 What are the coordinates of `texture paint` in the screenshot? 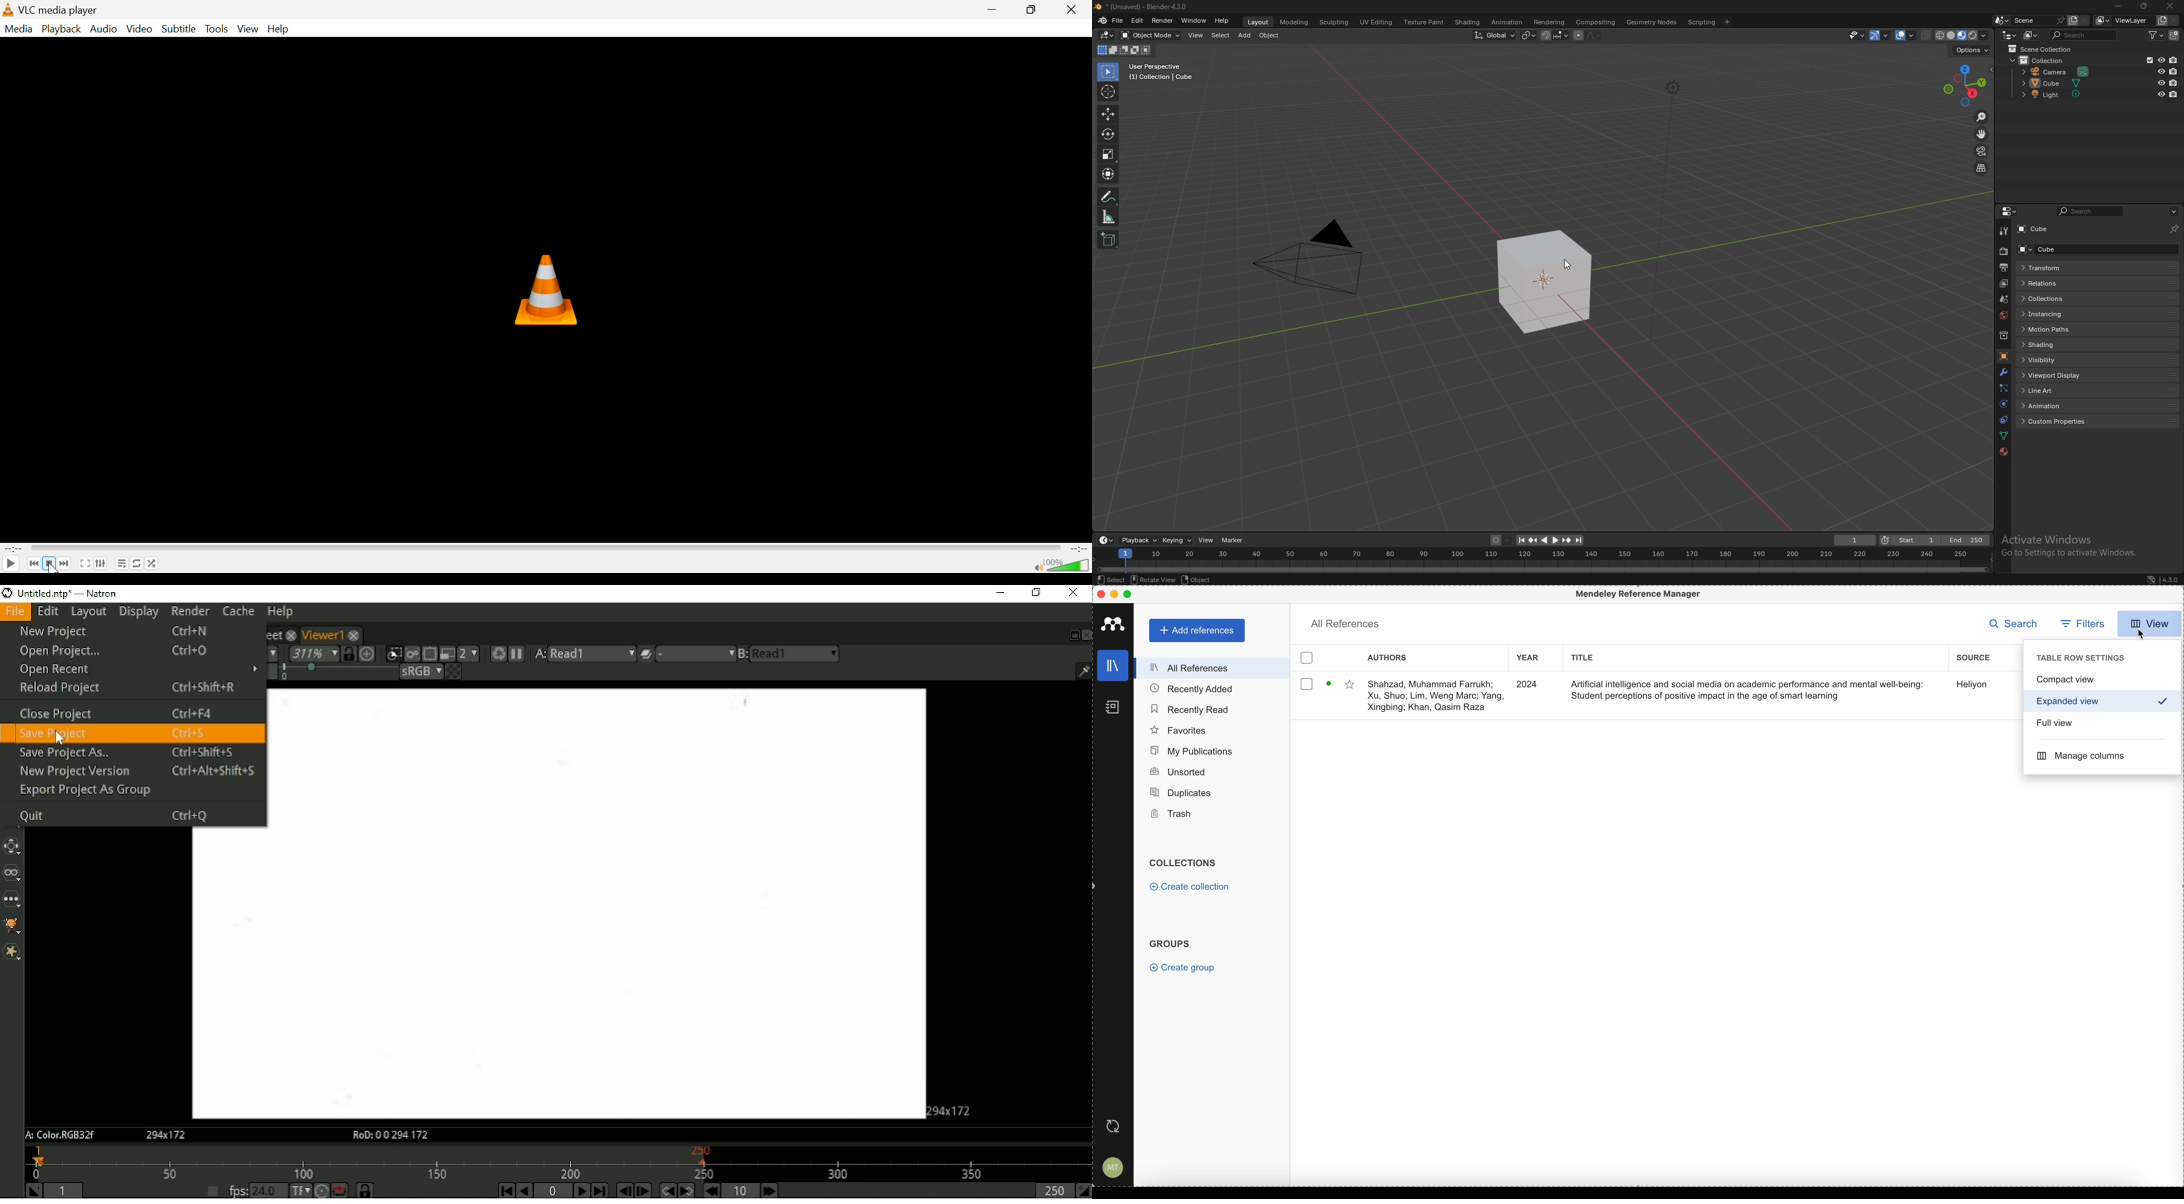 It's located at (1424, 22).